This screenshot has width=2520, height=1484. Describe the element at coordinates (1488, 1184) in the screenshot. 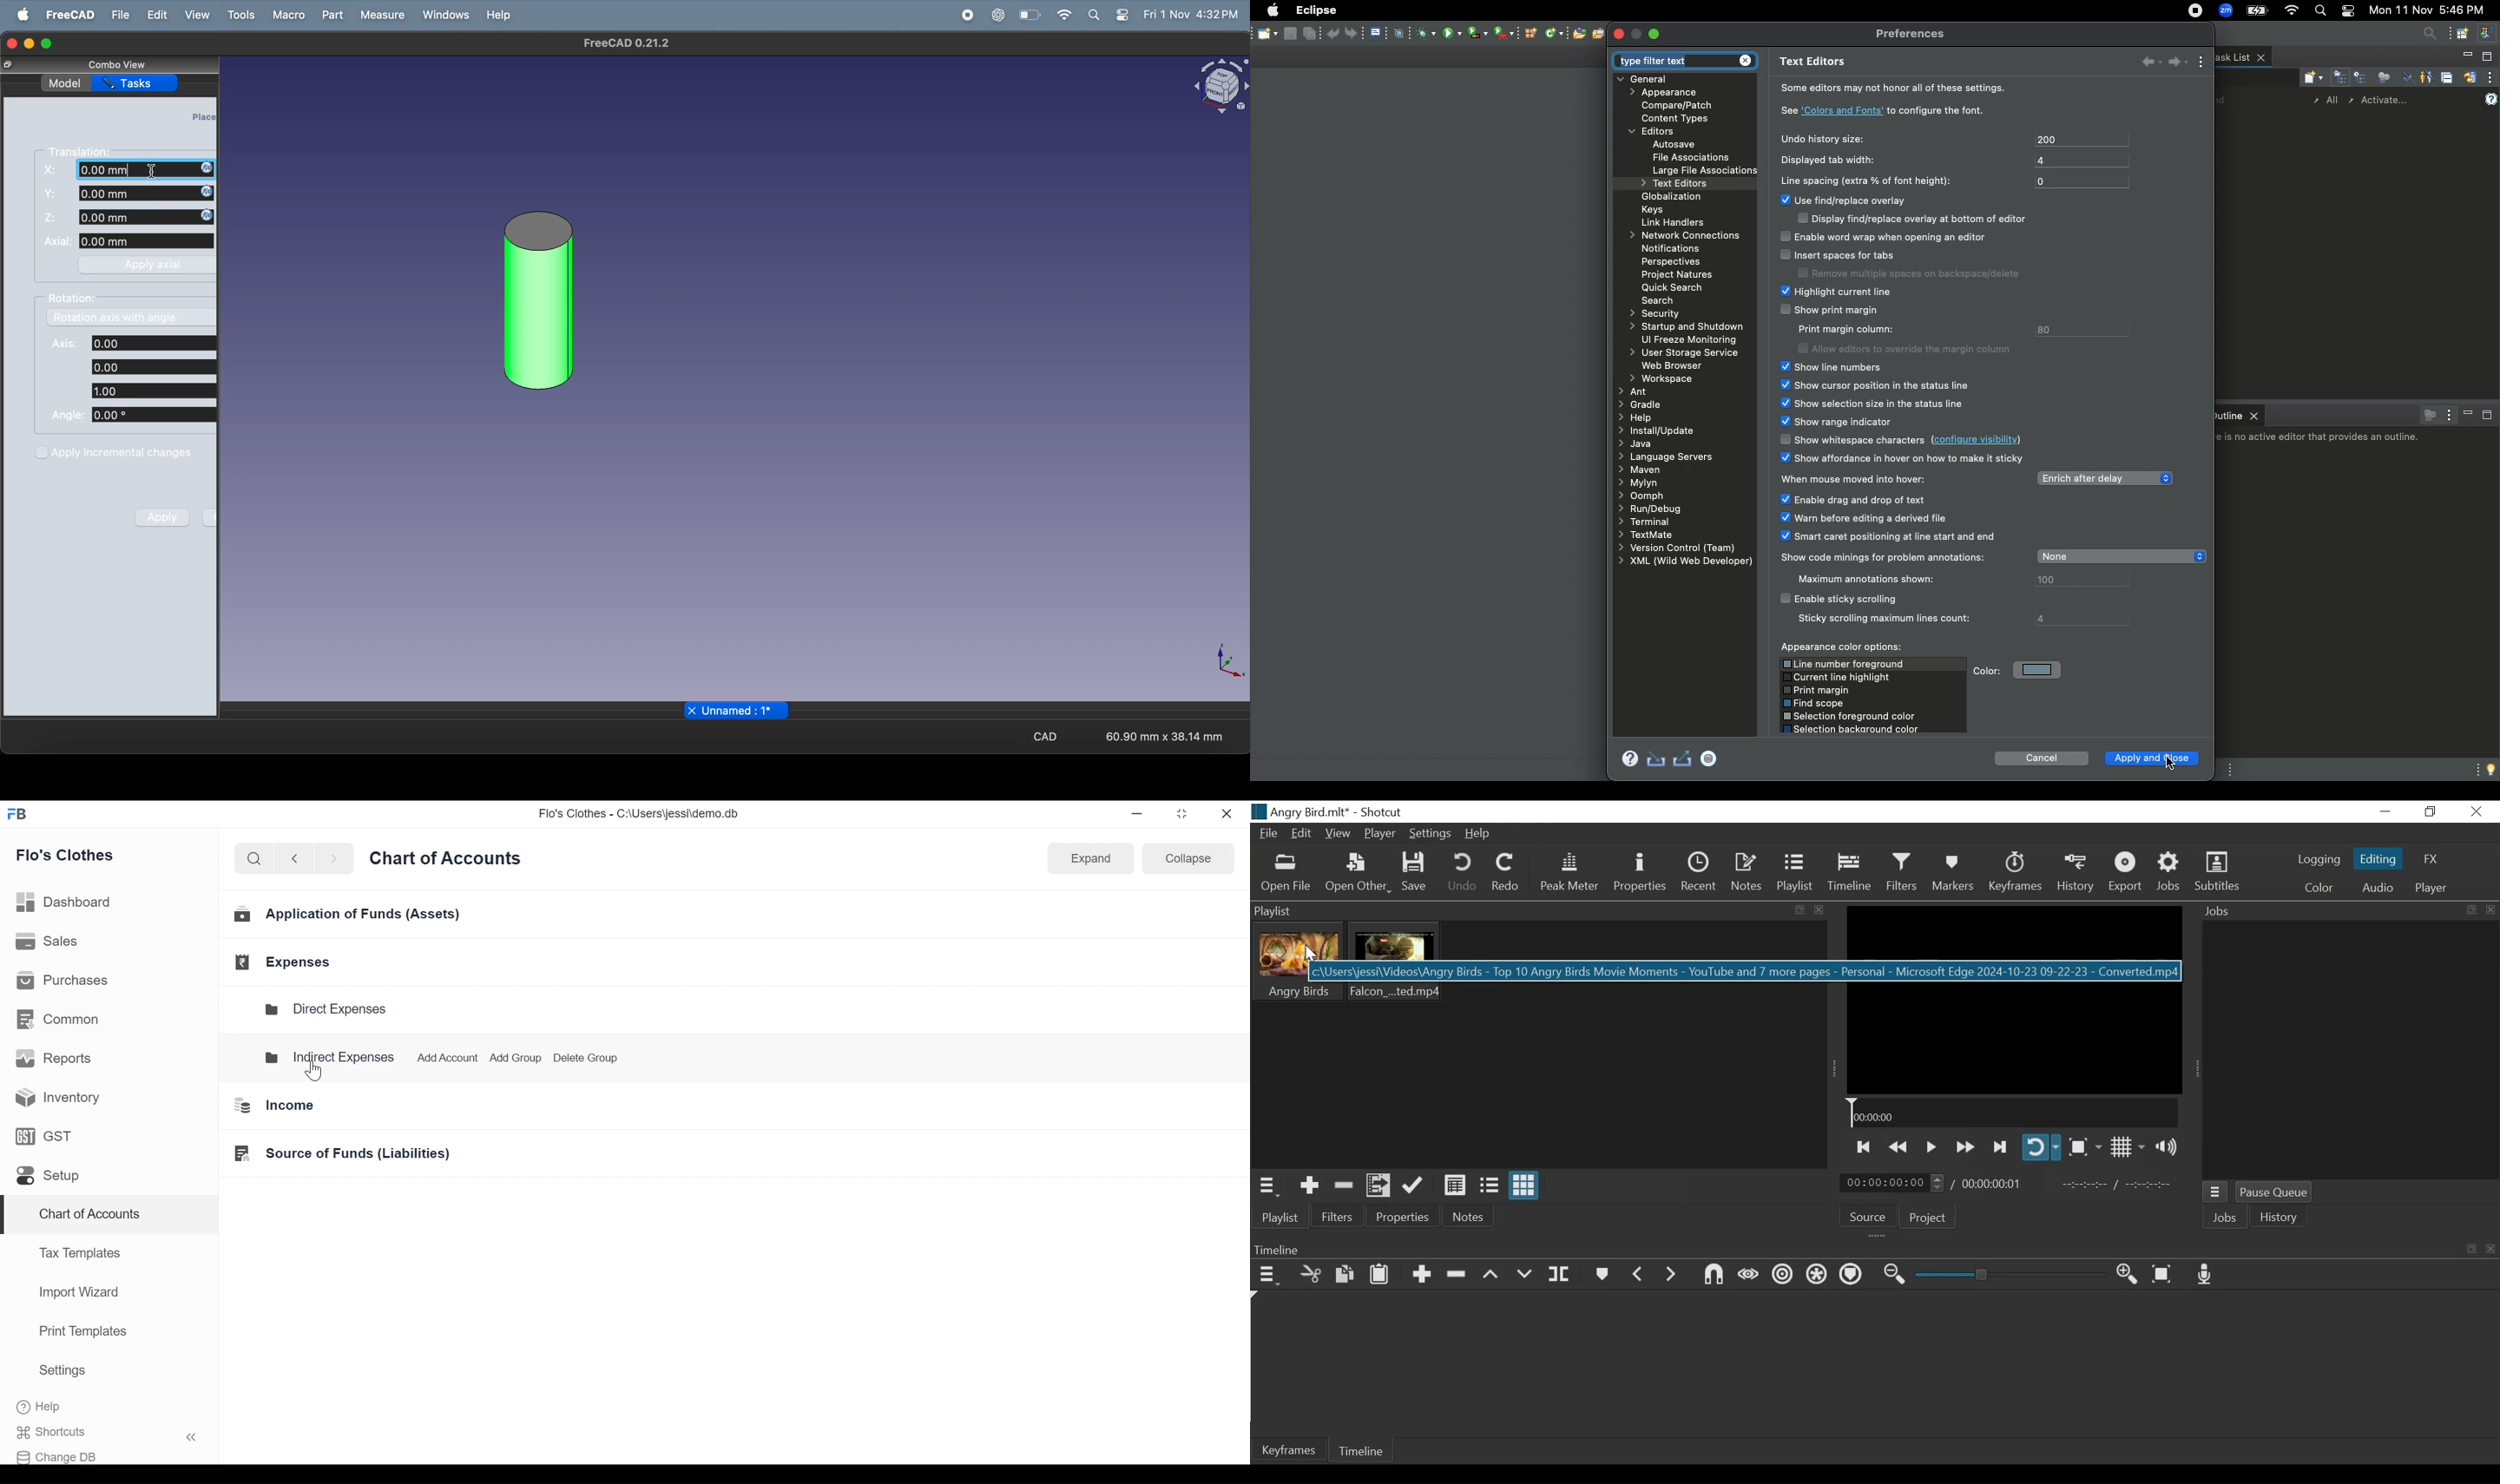

I see `View as files` at that location.